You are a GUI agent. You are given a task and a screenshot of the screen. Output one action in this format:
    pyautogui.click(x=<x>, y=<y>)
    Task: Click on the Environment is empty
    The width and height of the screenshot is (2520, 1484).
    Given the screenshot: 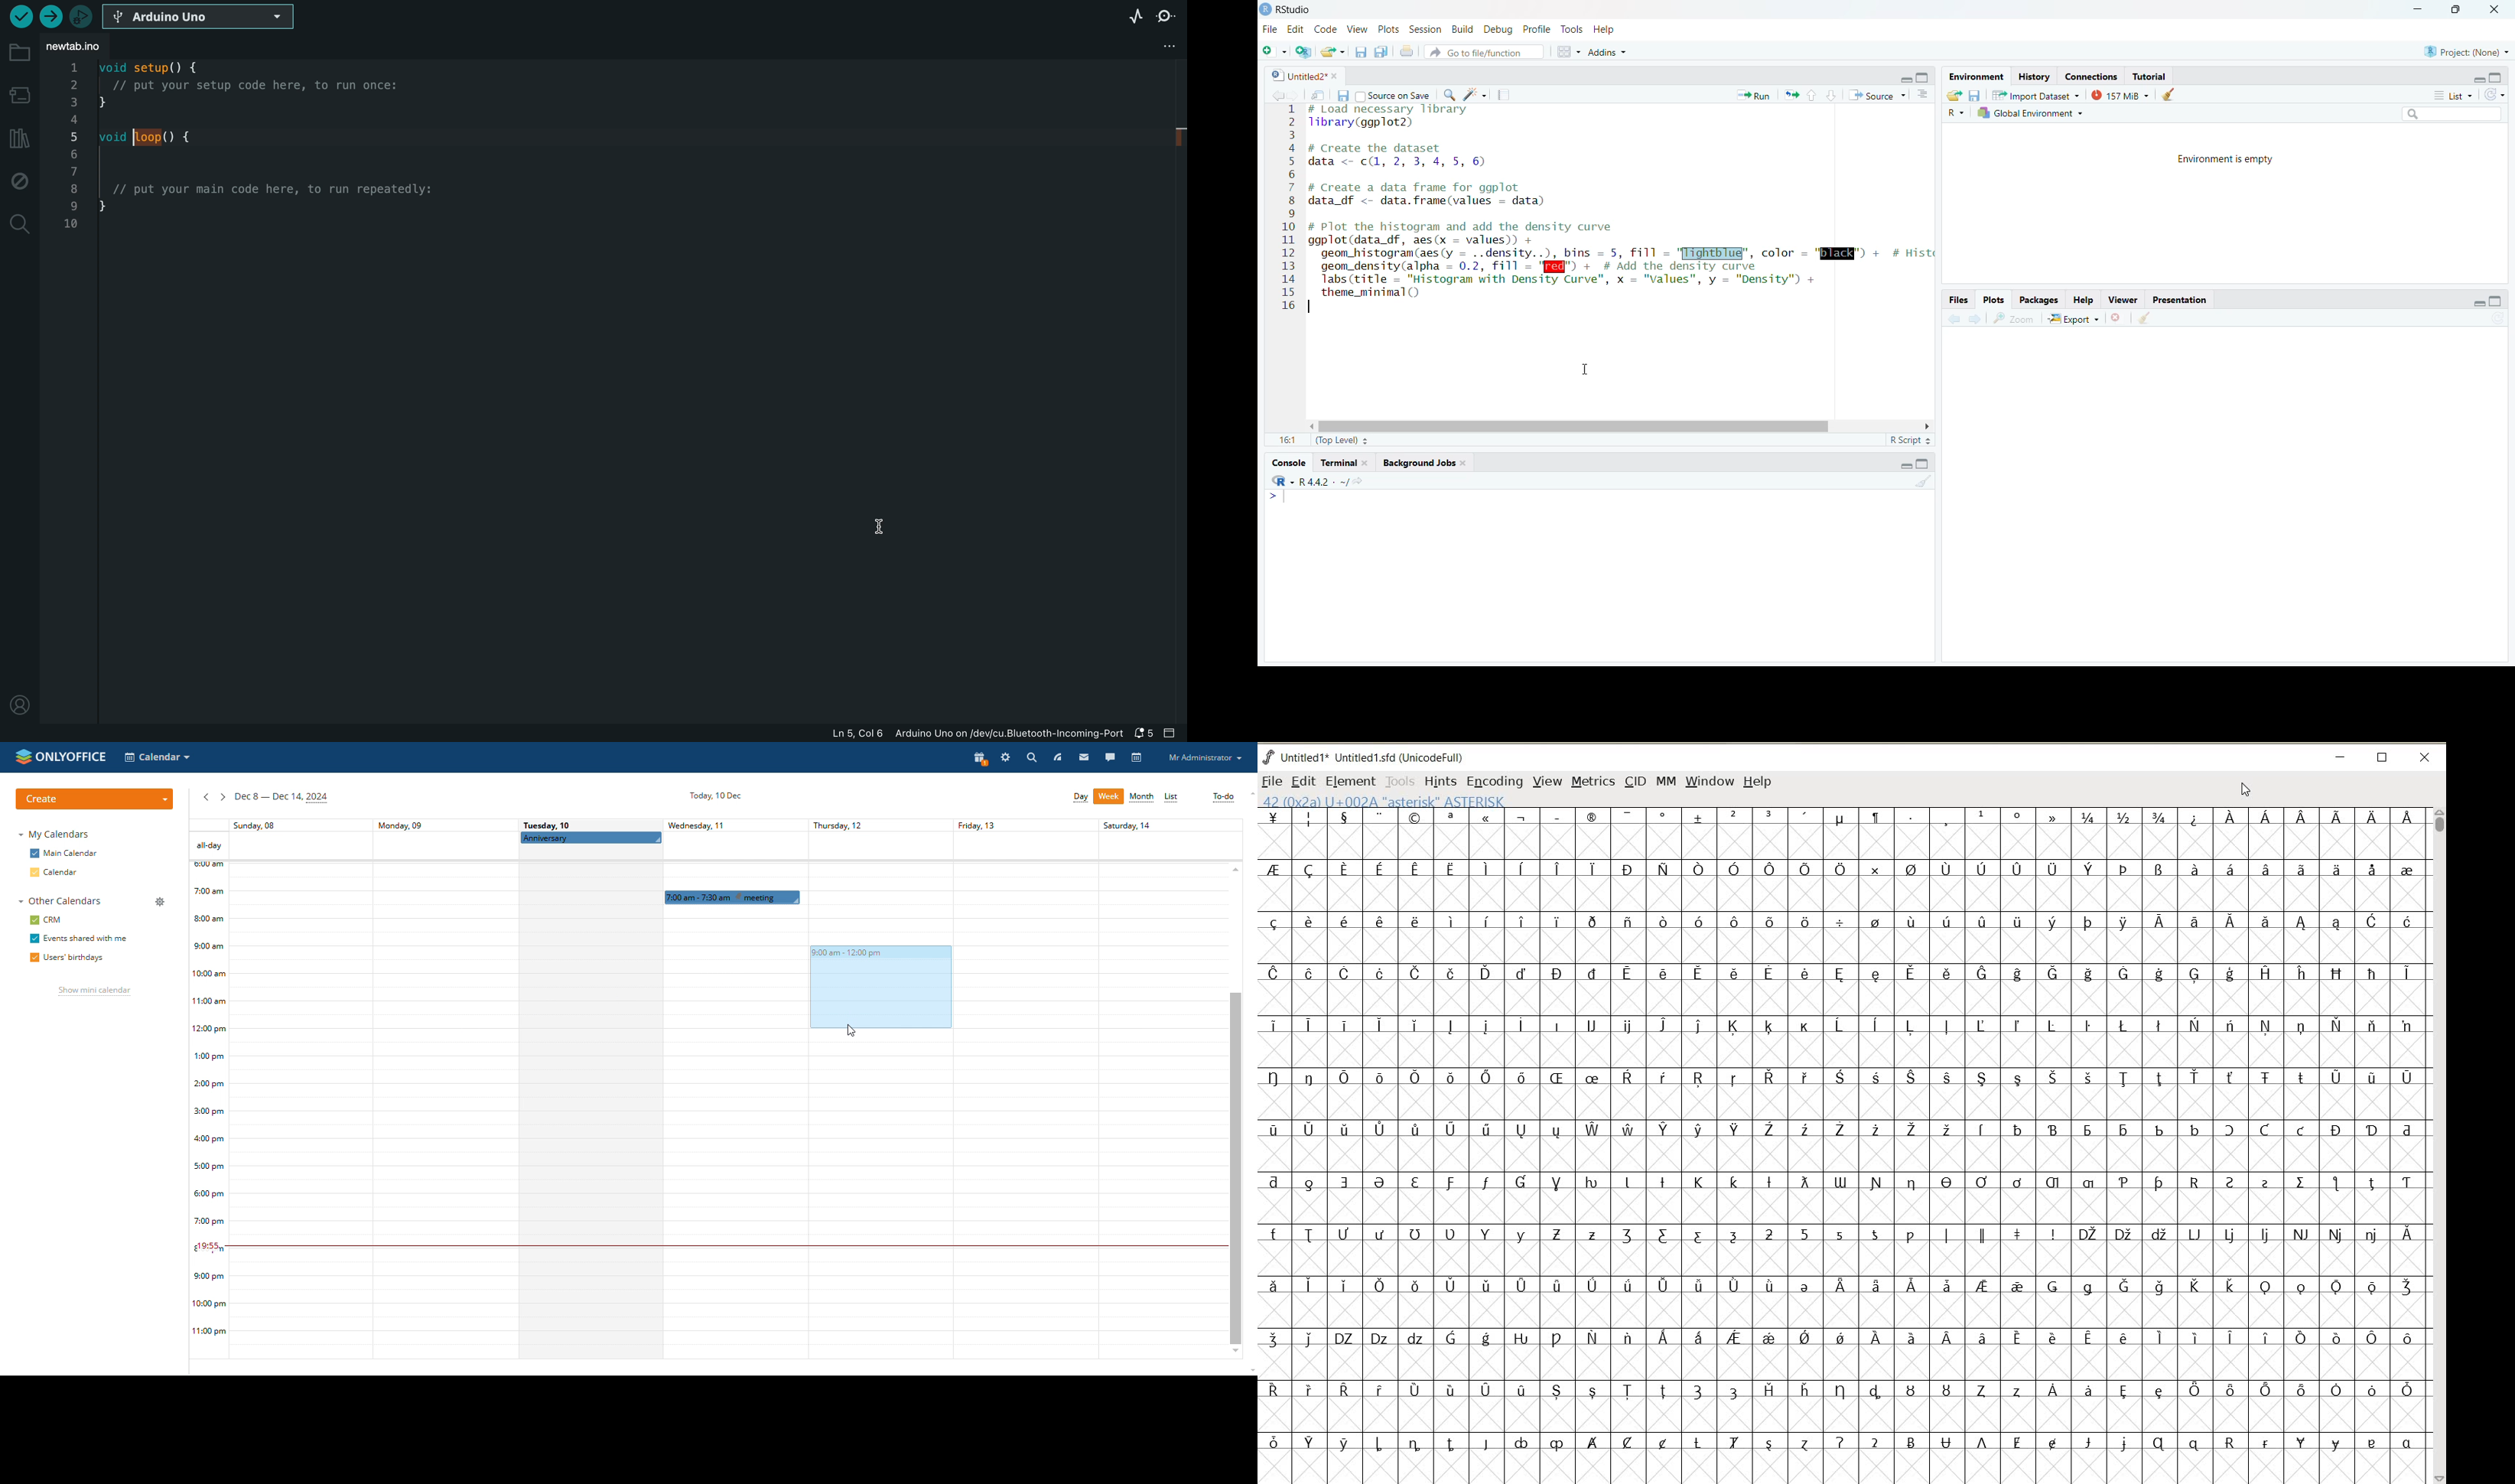 What is the action you would take?
    pyautogui.click(x=2228, y=159)
    